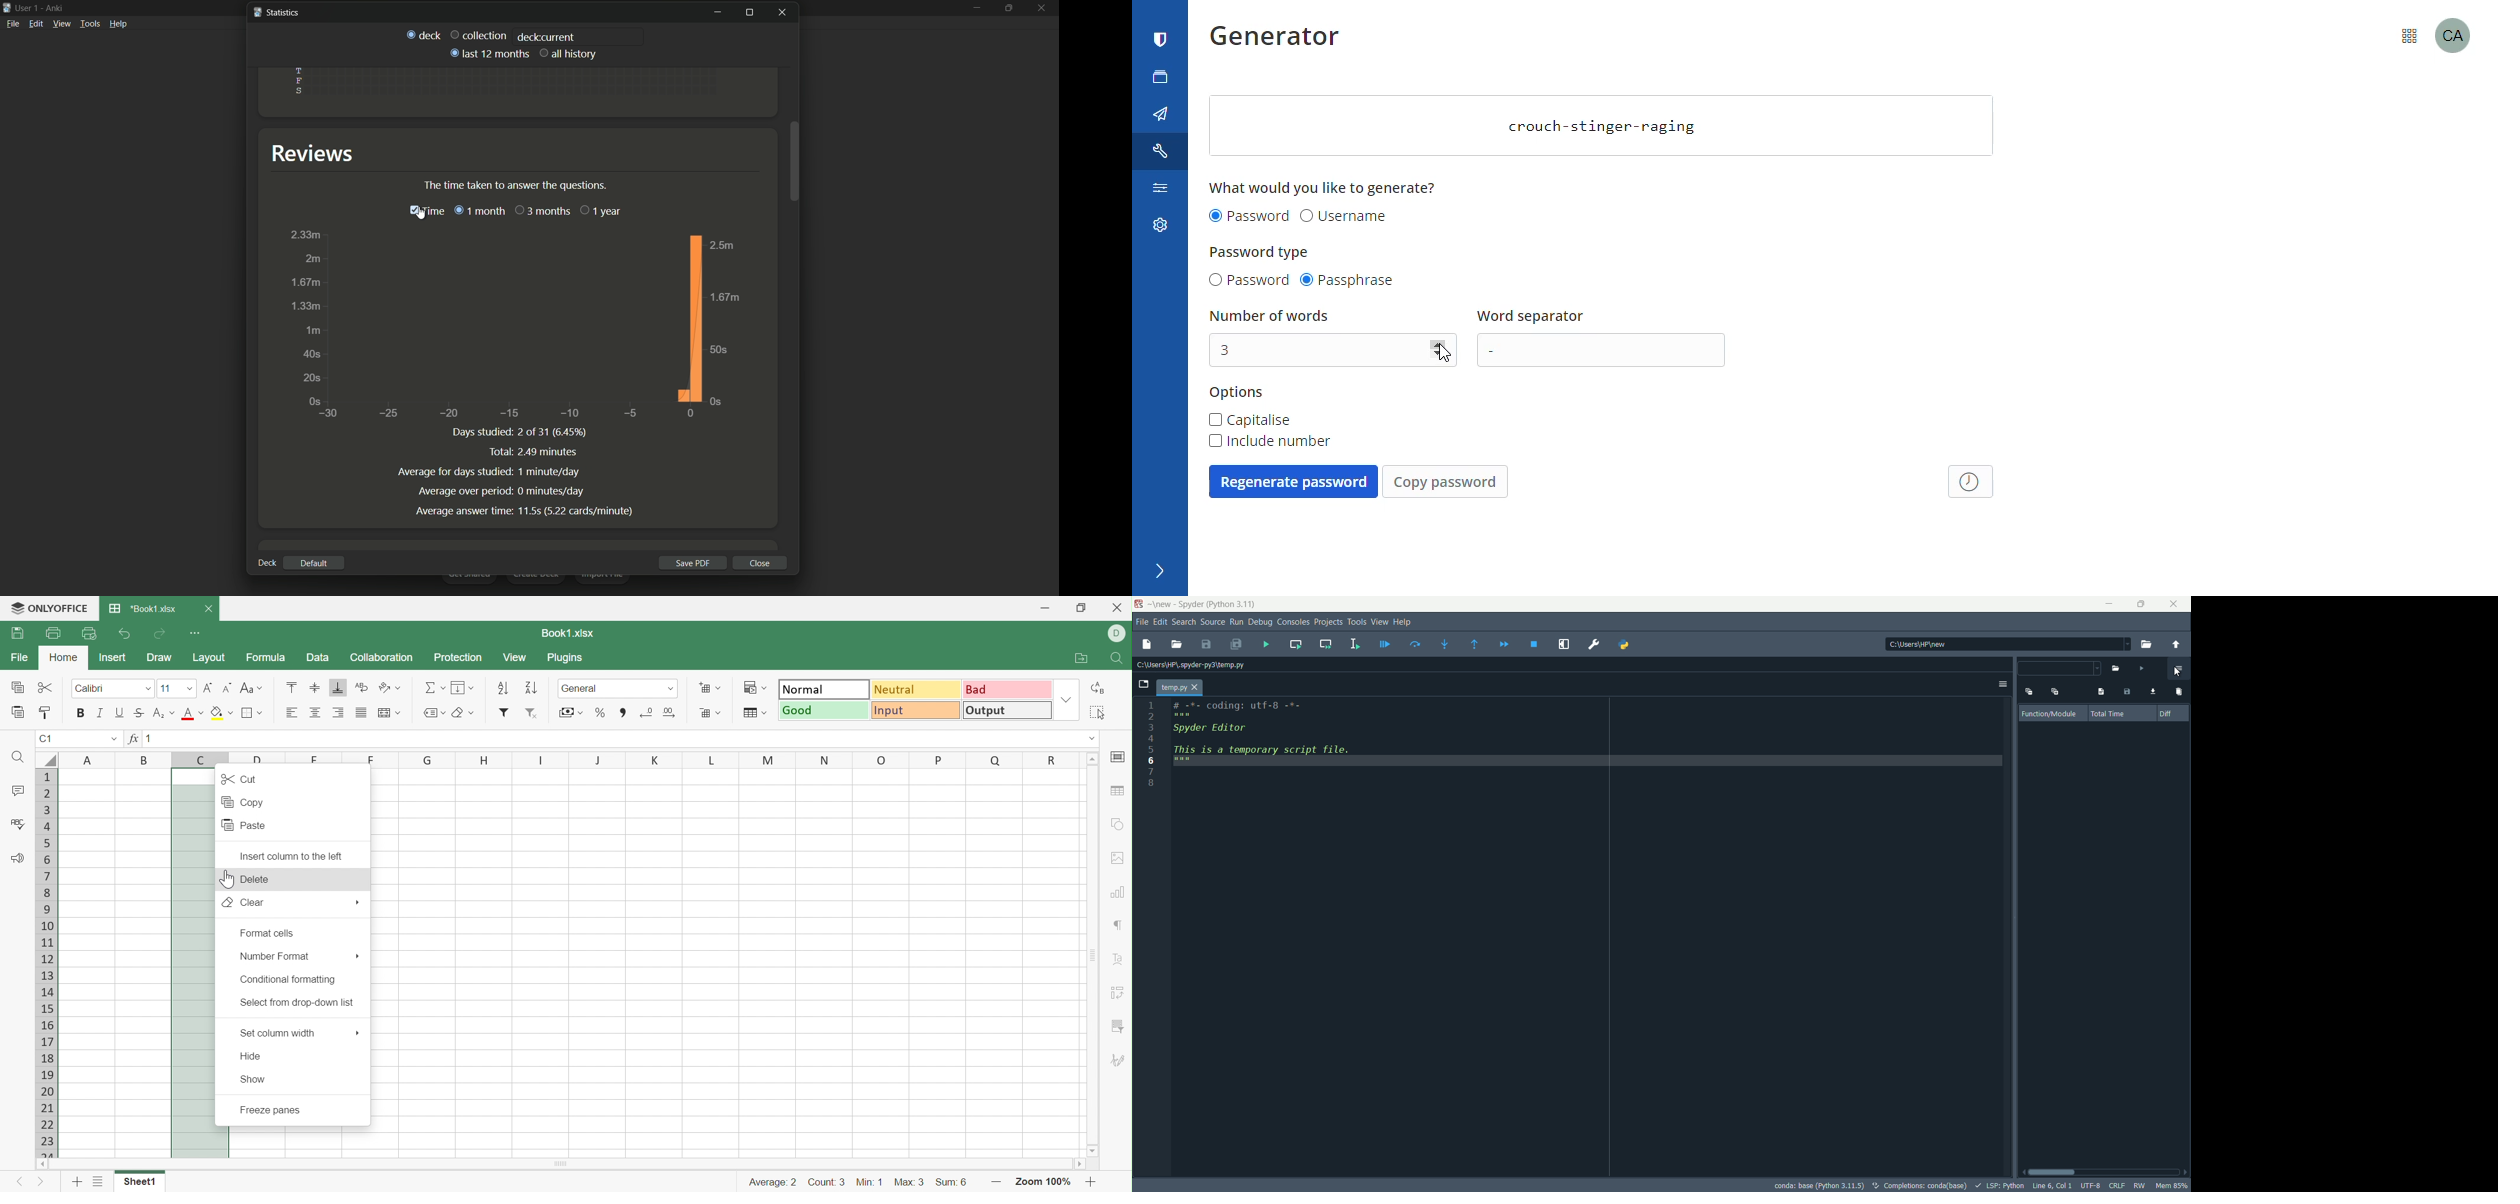  What do you see at coordinates (1272, 755) in the screenshot?
I see `This is a temporary script file.` at bounding box center [1272, 755].